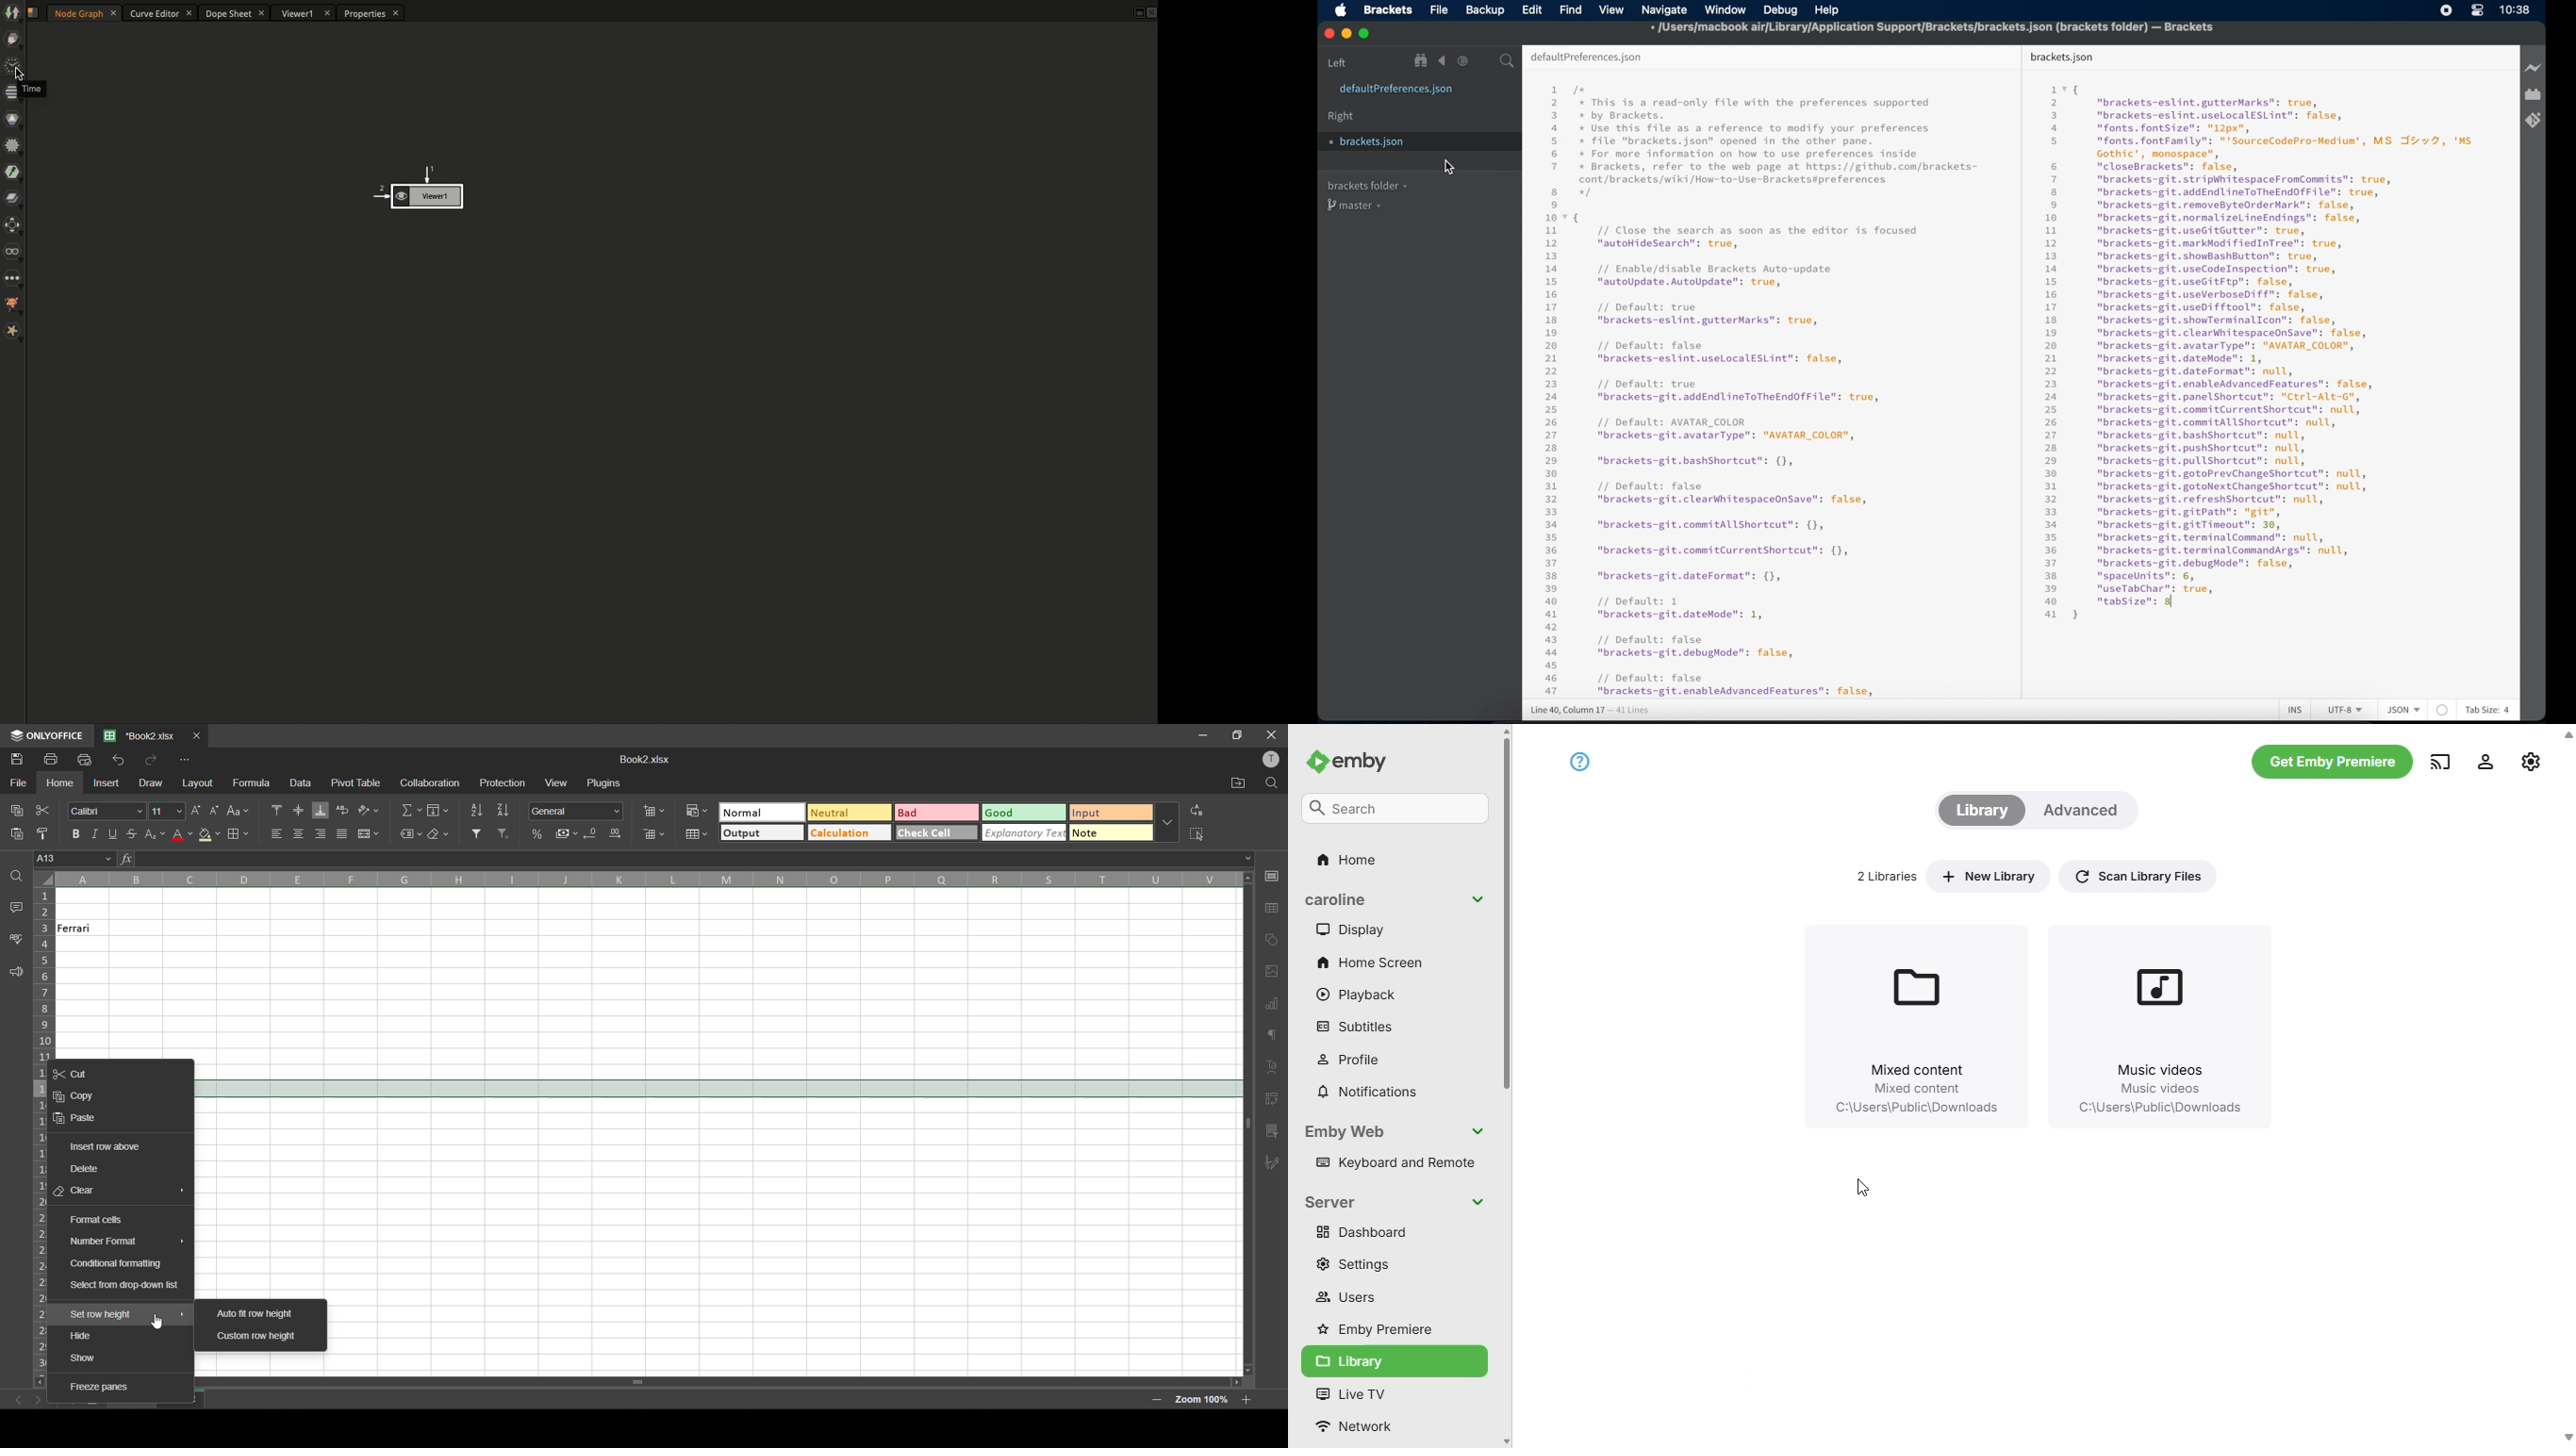 This screenshot has width=2576, height=1456. What do you see at coordinates (74, 1096) in the screenshot?
I see `copy` at bounding box center [74, 1096].